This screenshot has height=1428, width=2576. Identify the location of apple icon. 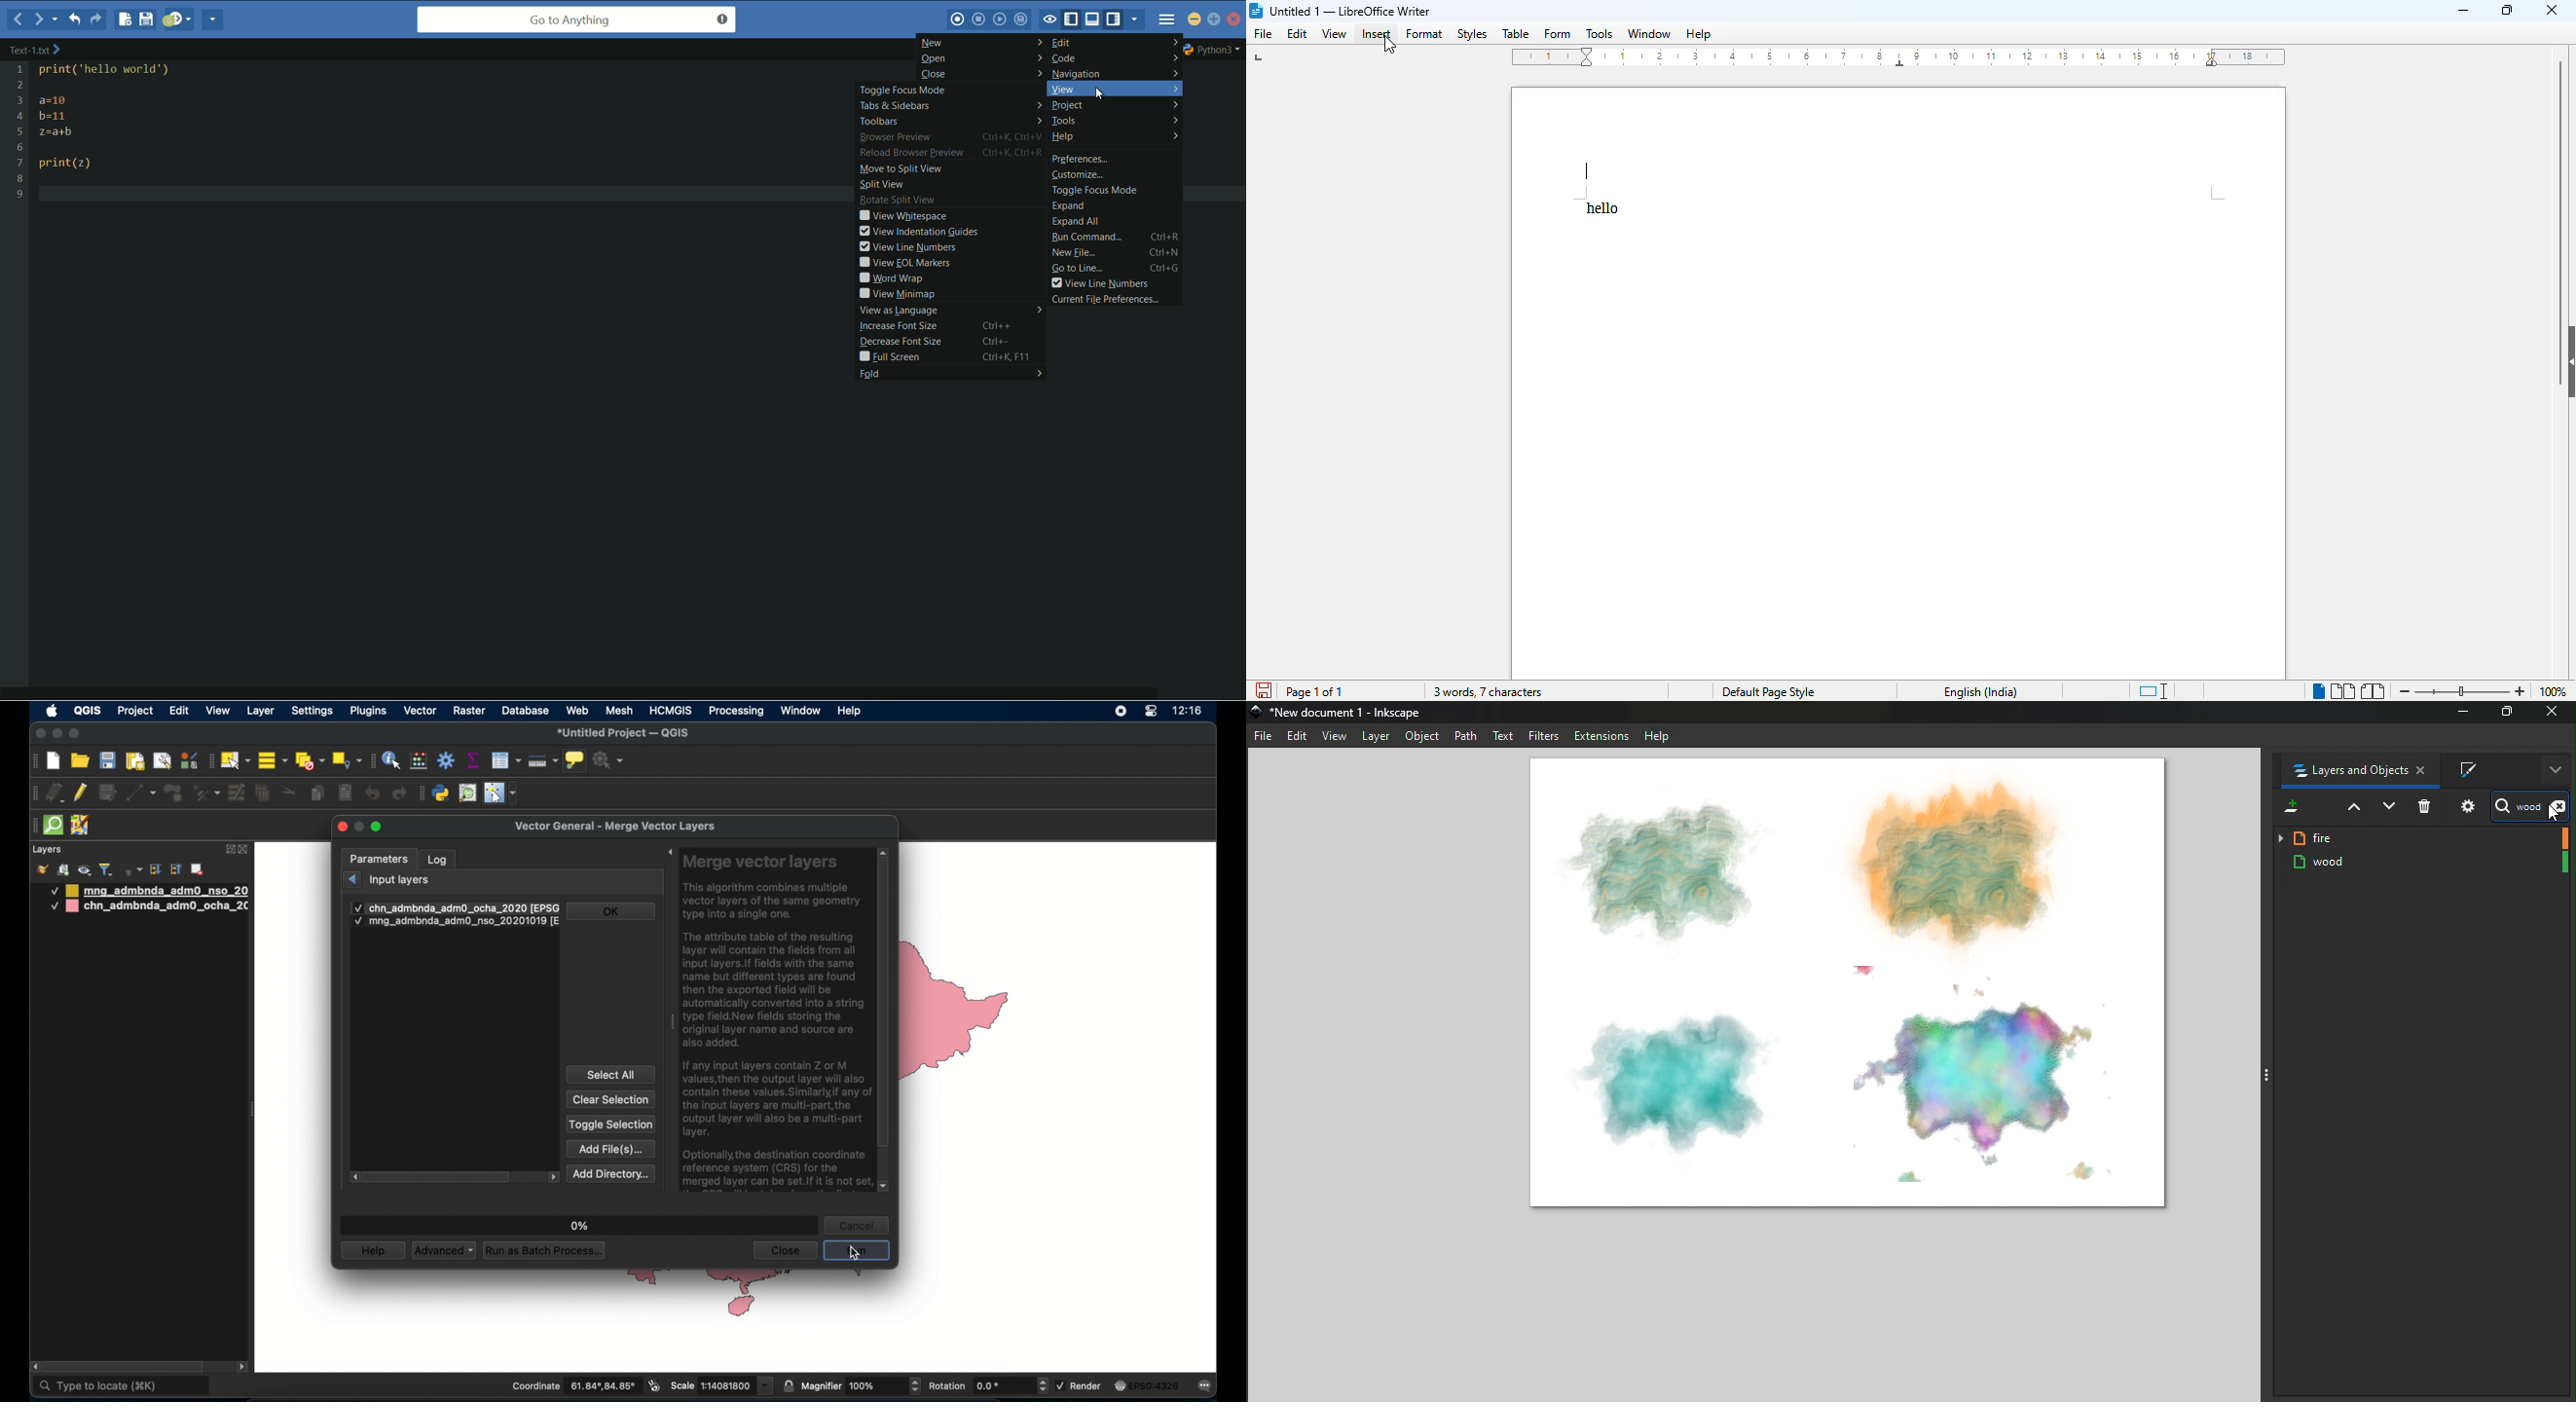
(52, 711).